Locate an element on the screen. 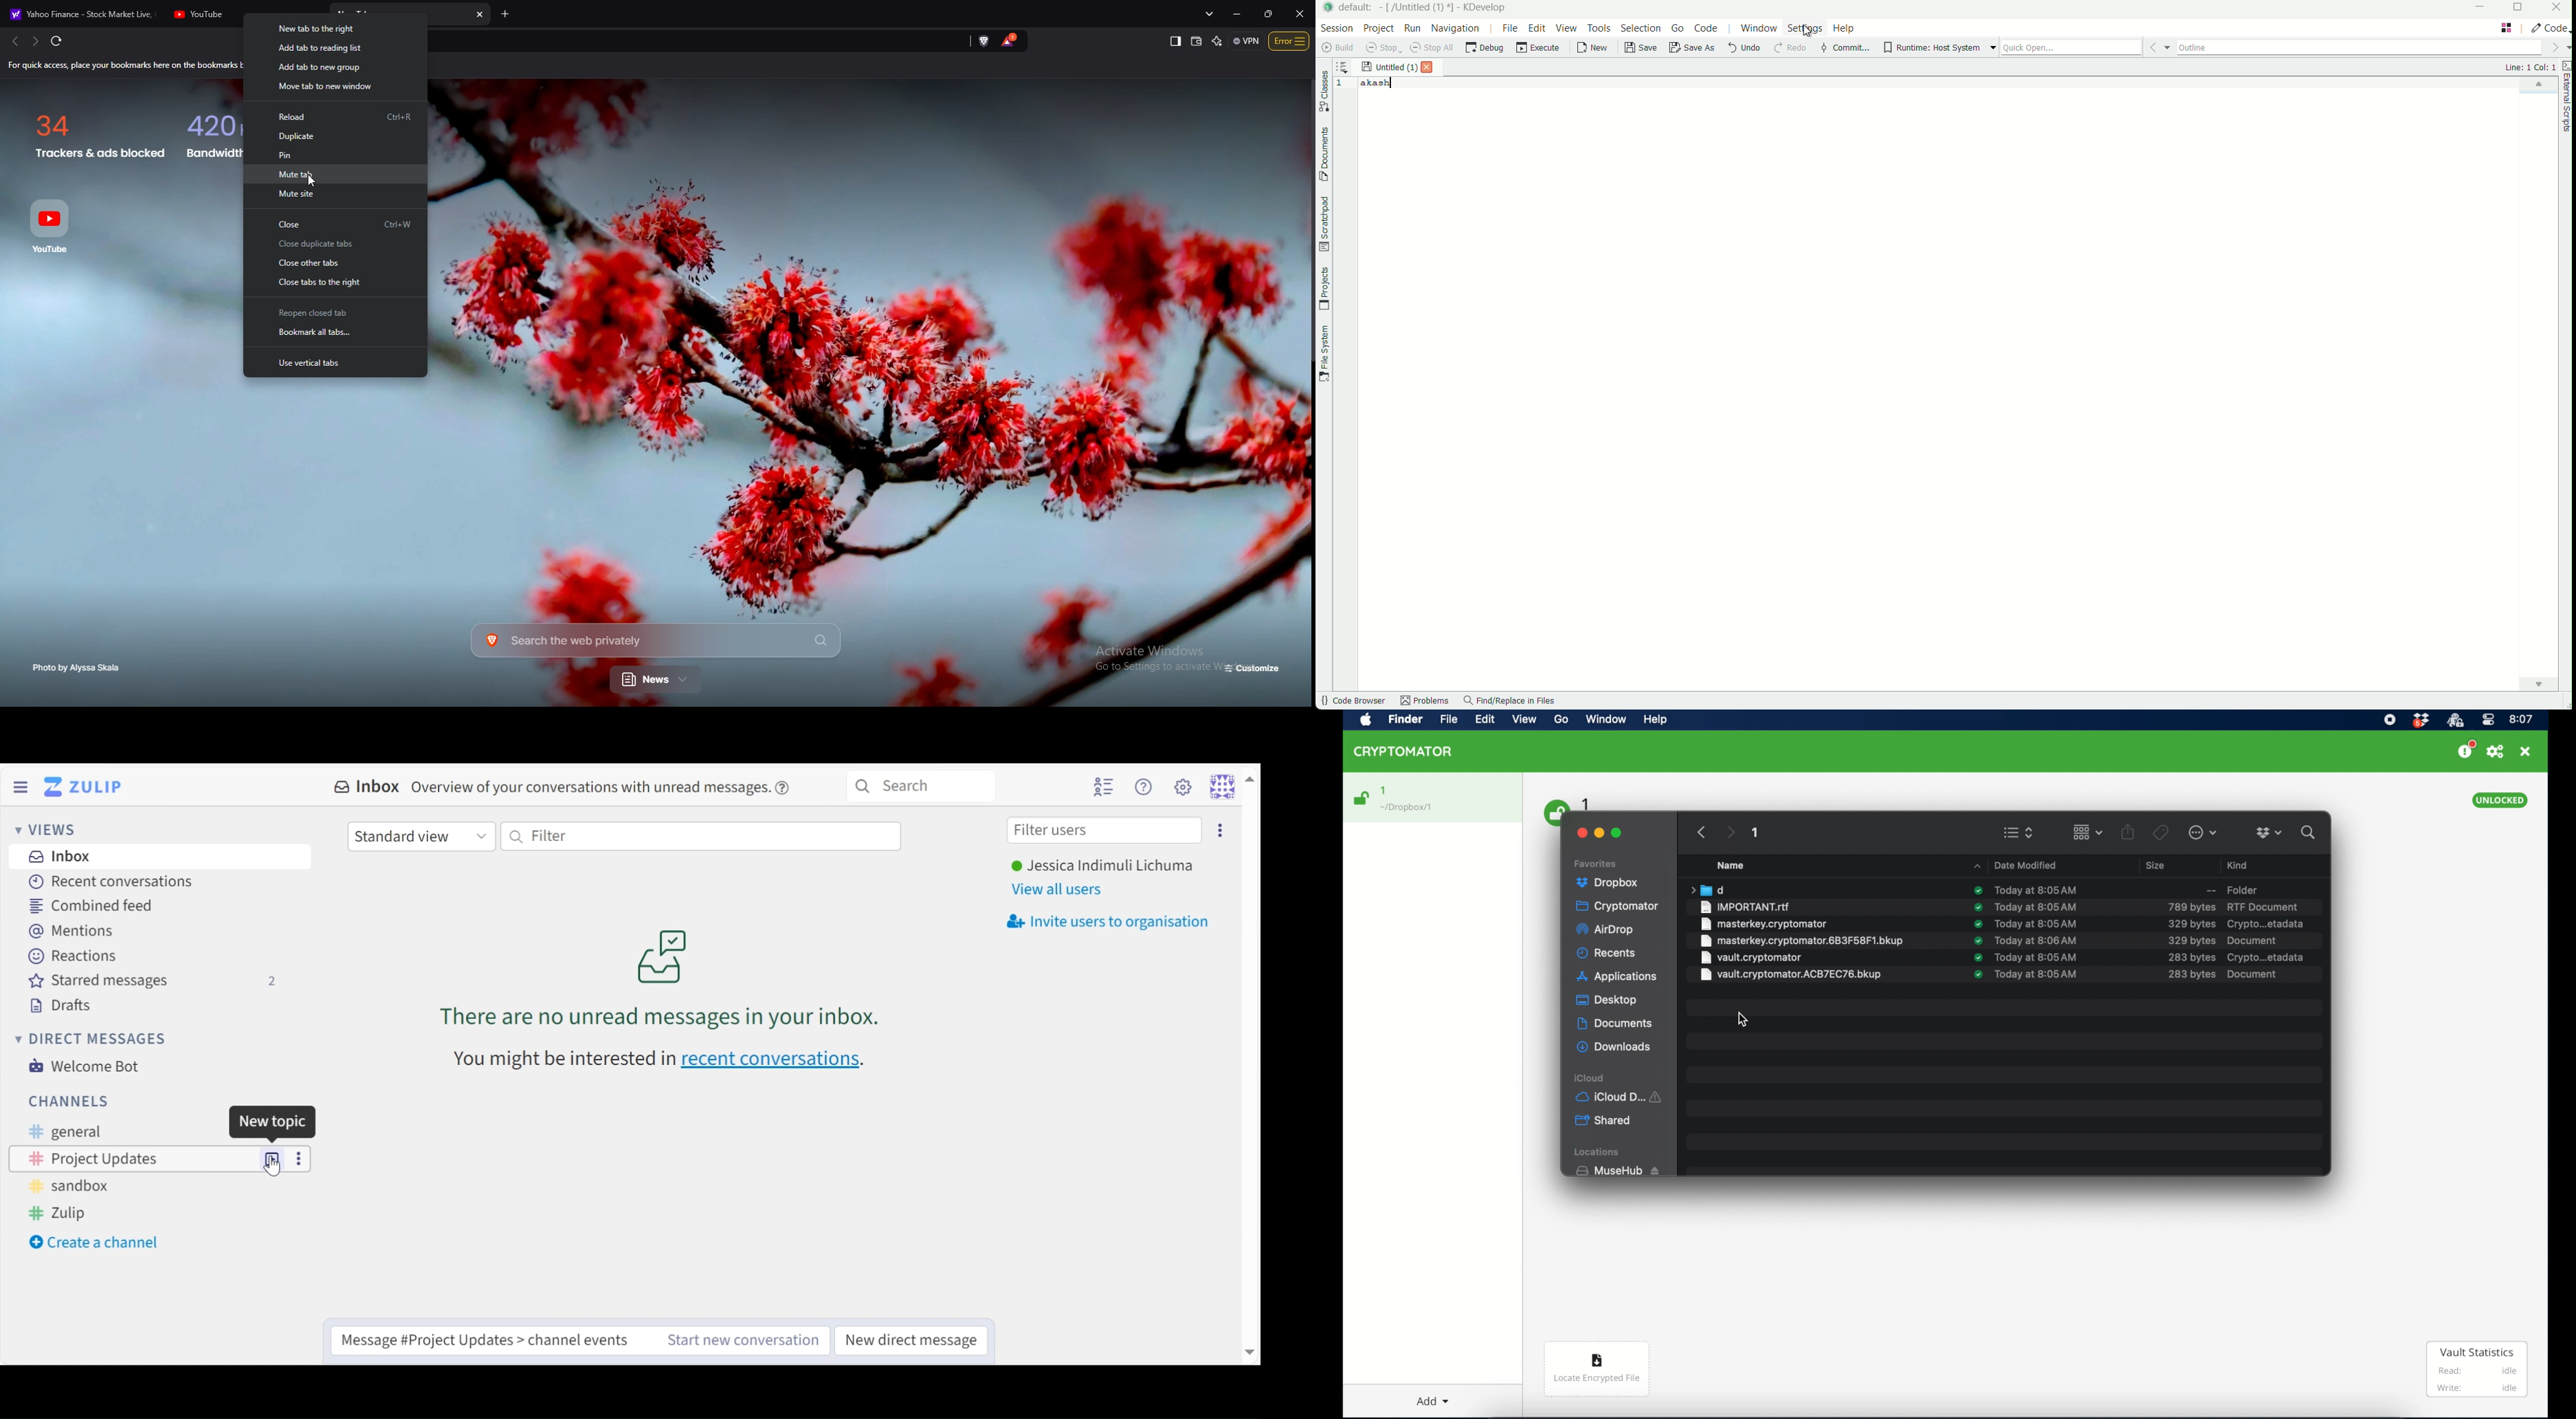 Image resolution: width=2576 pixels, height=1428 pixels. Invite users to oragnisation is located at coordinates (1115, 922).